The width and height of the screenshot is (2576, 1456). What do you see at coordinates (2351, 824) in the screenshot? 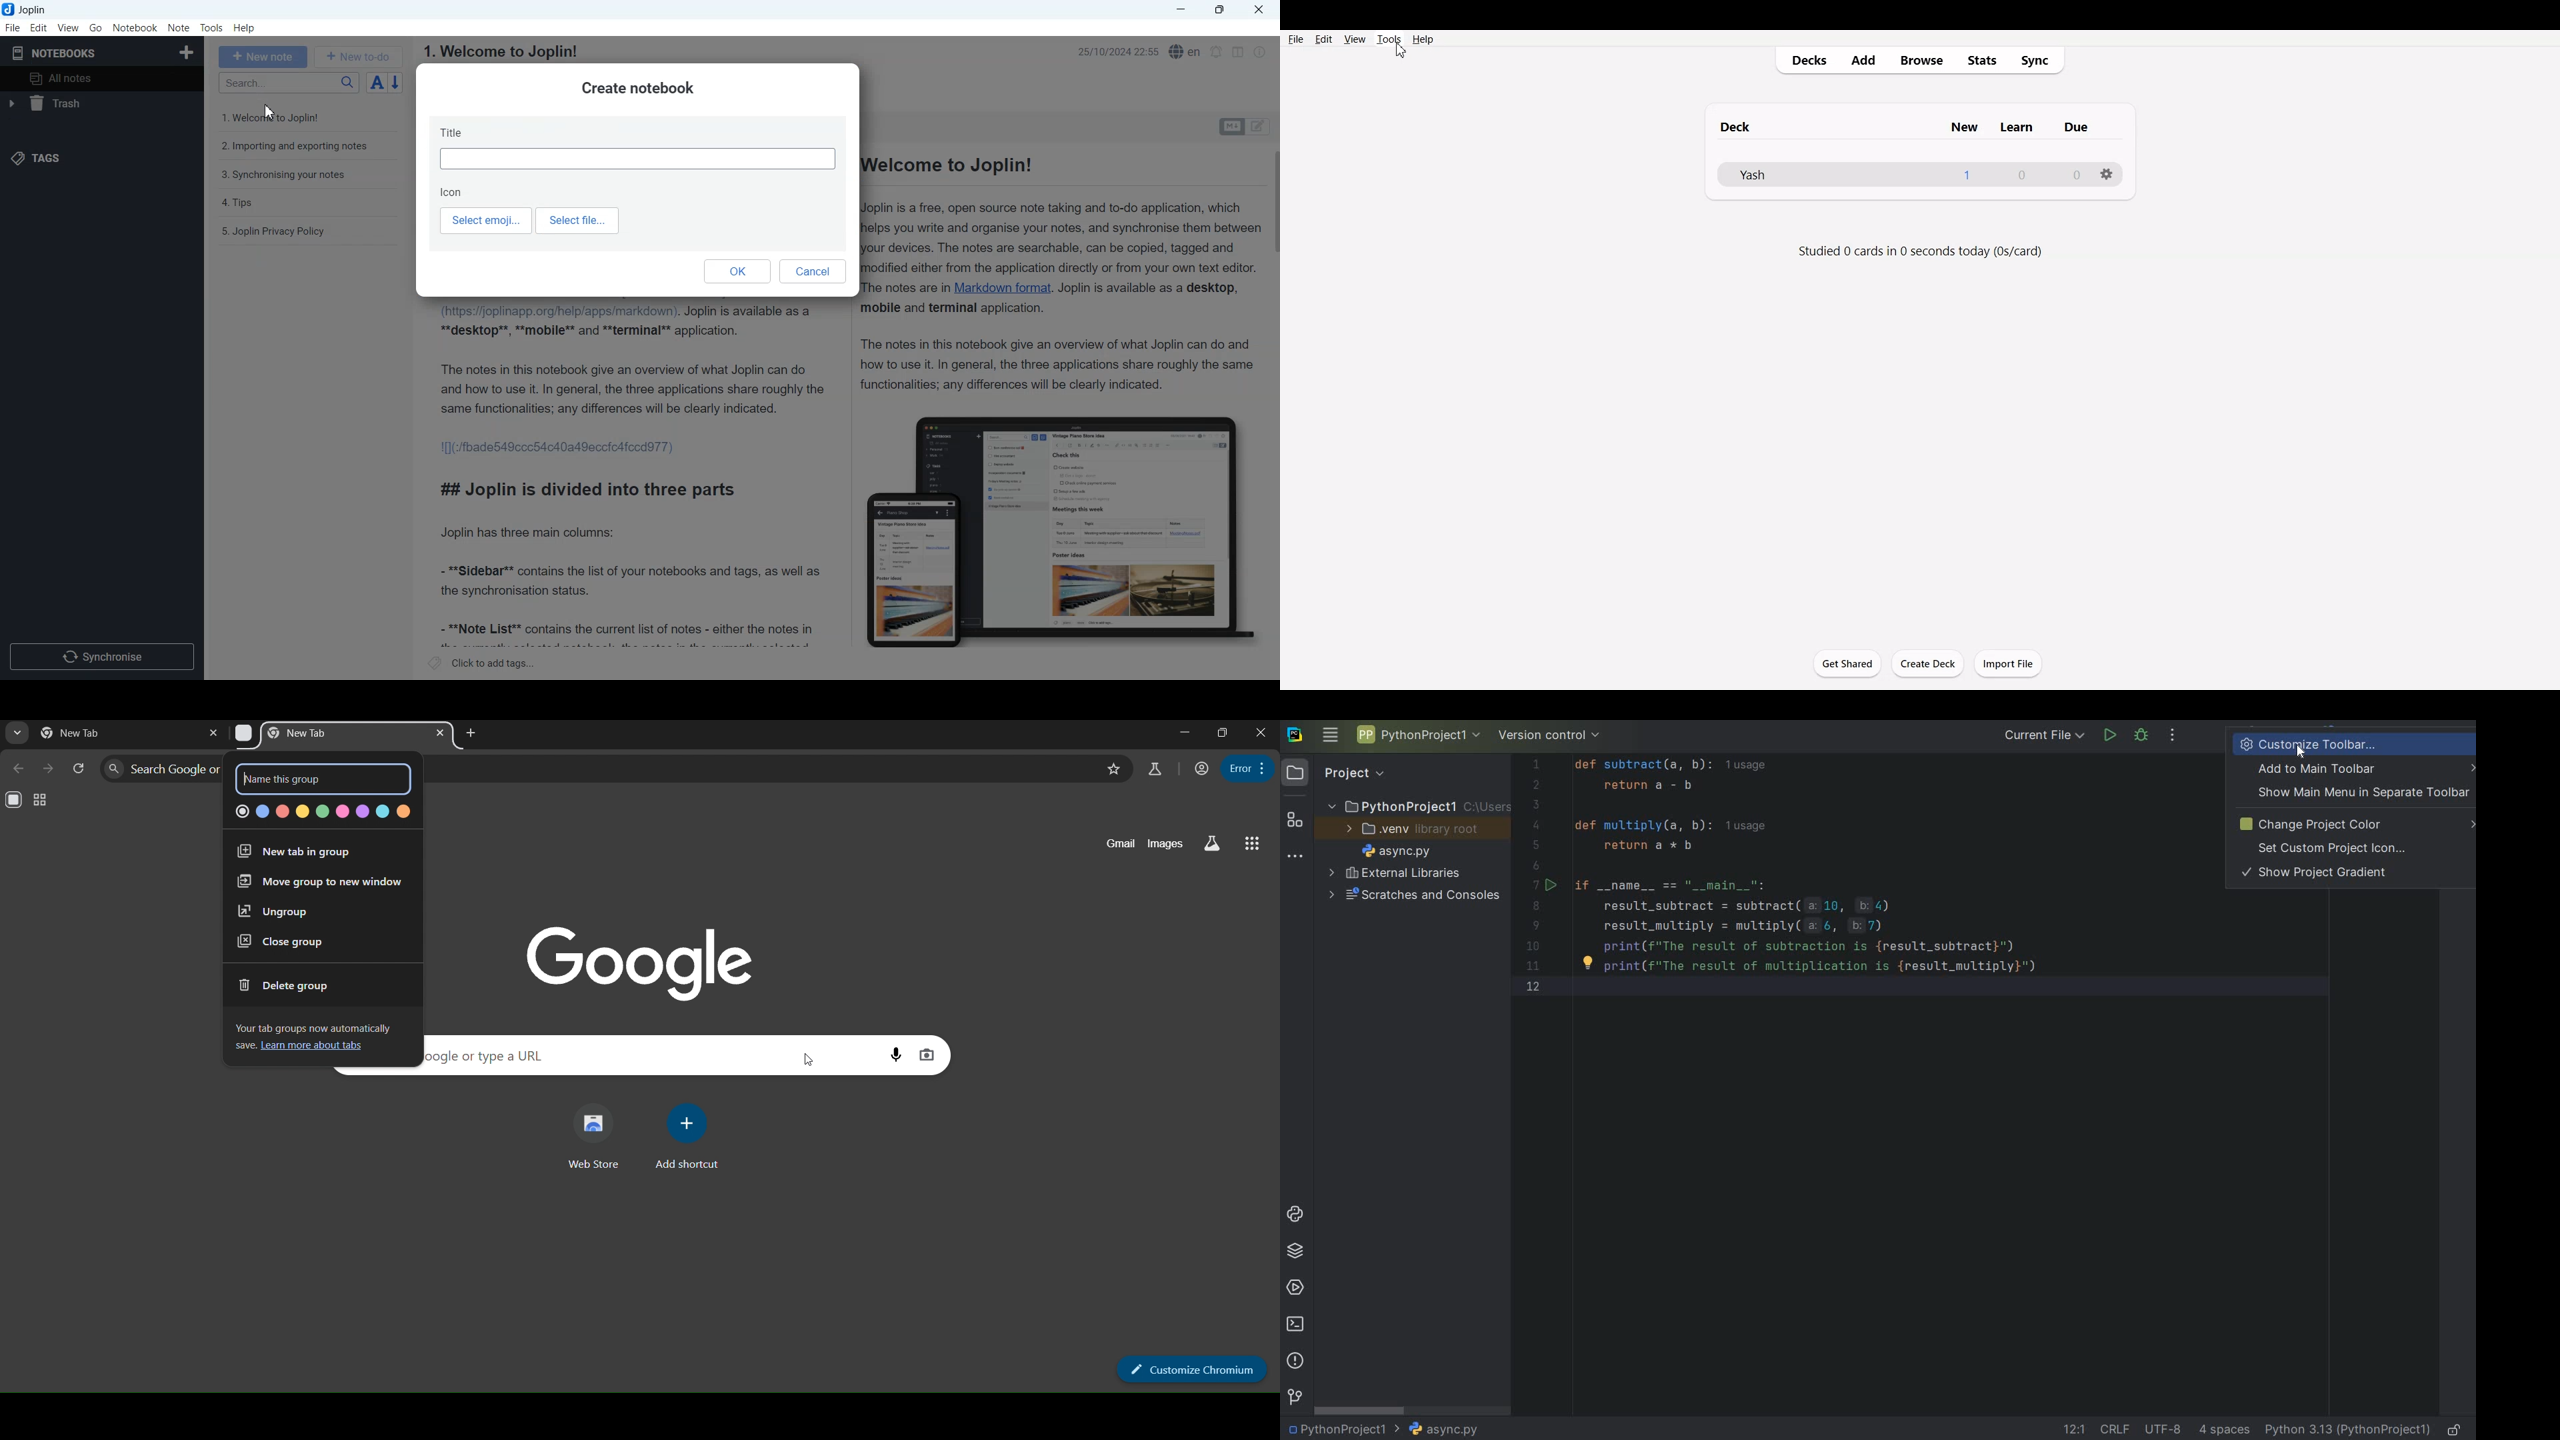
I see `CHANGE PROJECT COLR` at bounding box center [2351, 824].